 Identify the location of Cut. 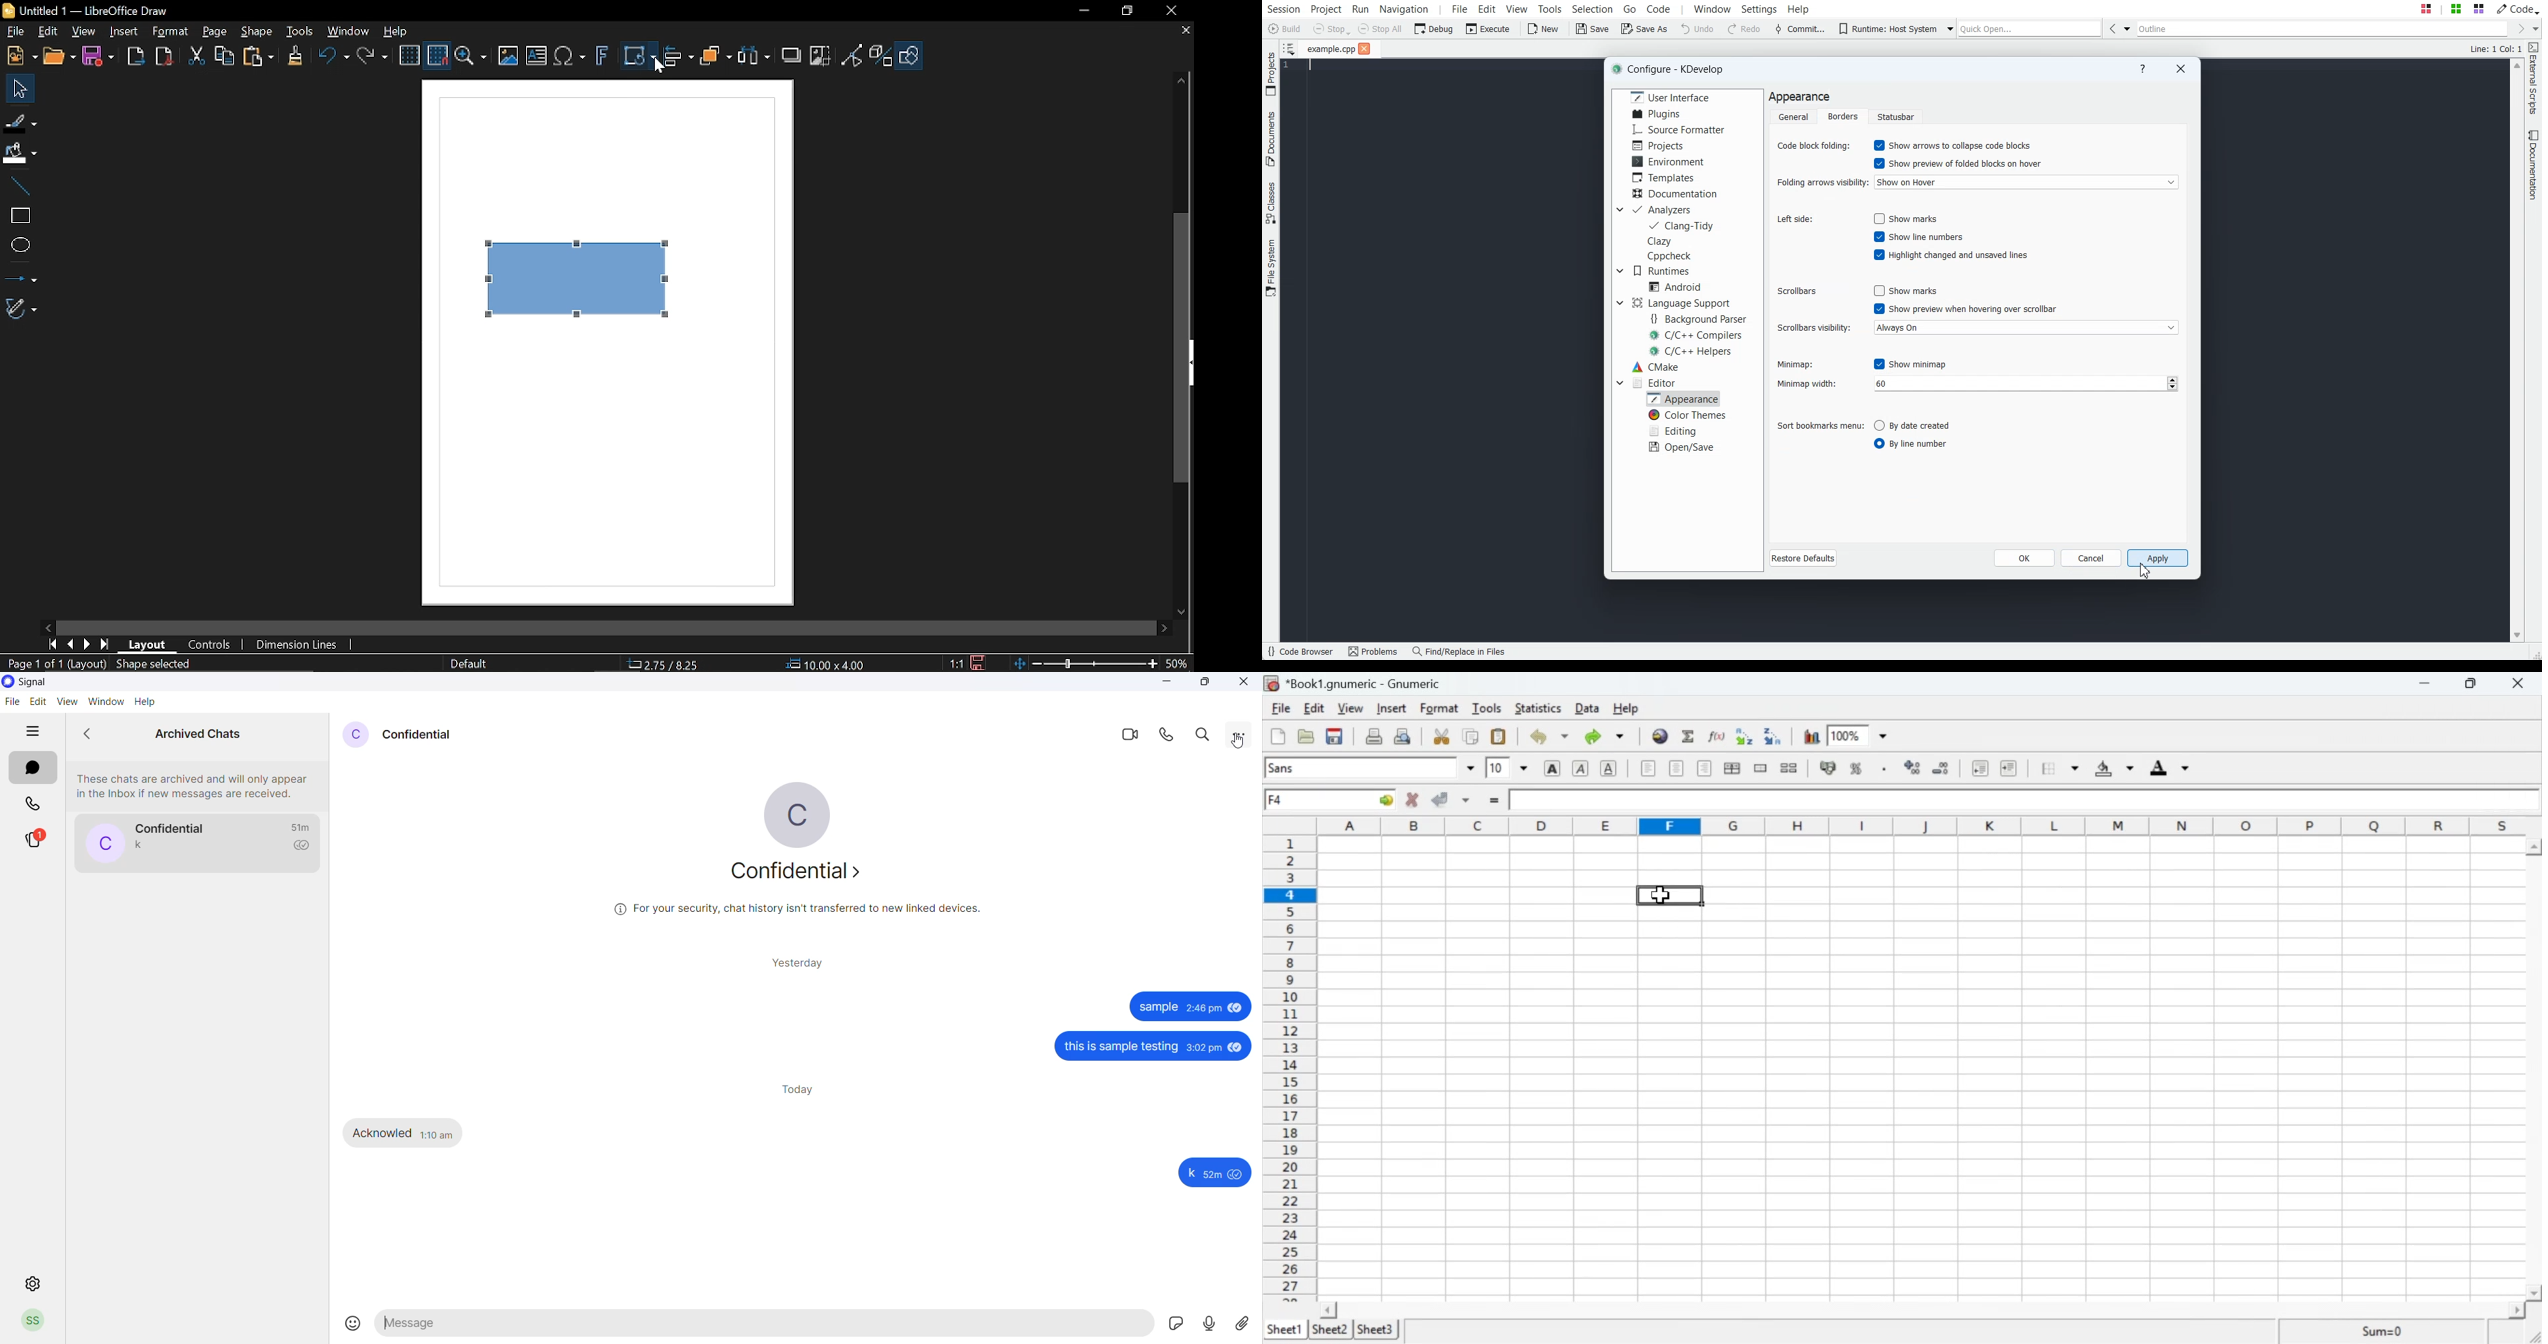
(195, 59).